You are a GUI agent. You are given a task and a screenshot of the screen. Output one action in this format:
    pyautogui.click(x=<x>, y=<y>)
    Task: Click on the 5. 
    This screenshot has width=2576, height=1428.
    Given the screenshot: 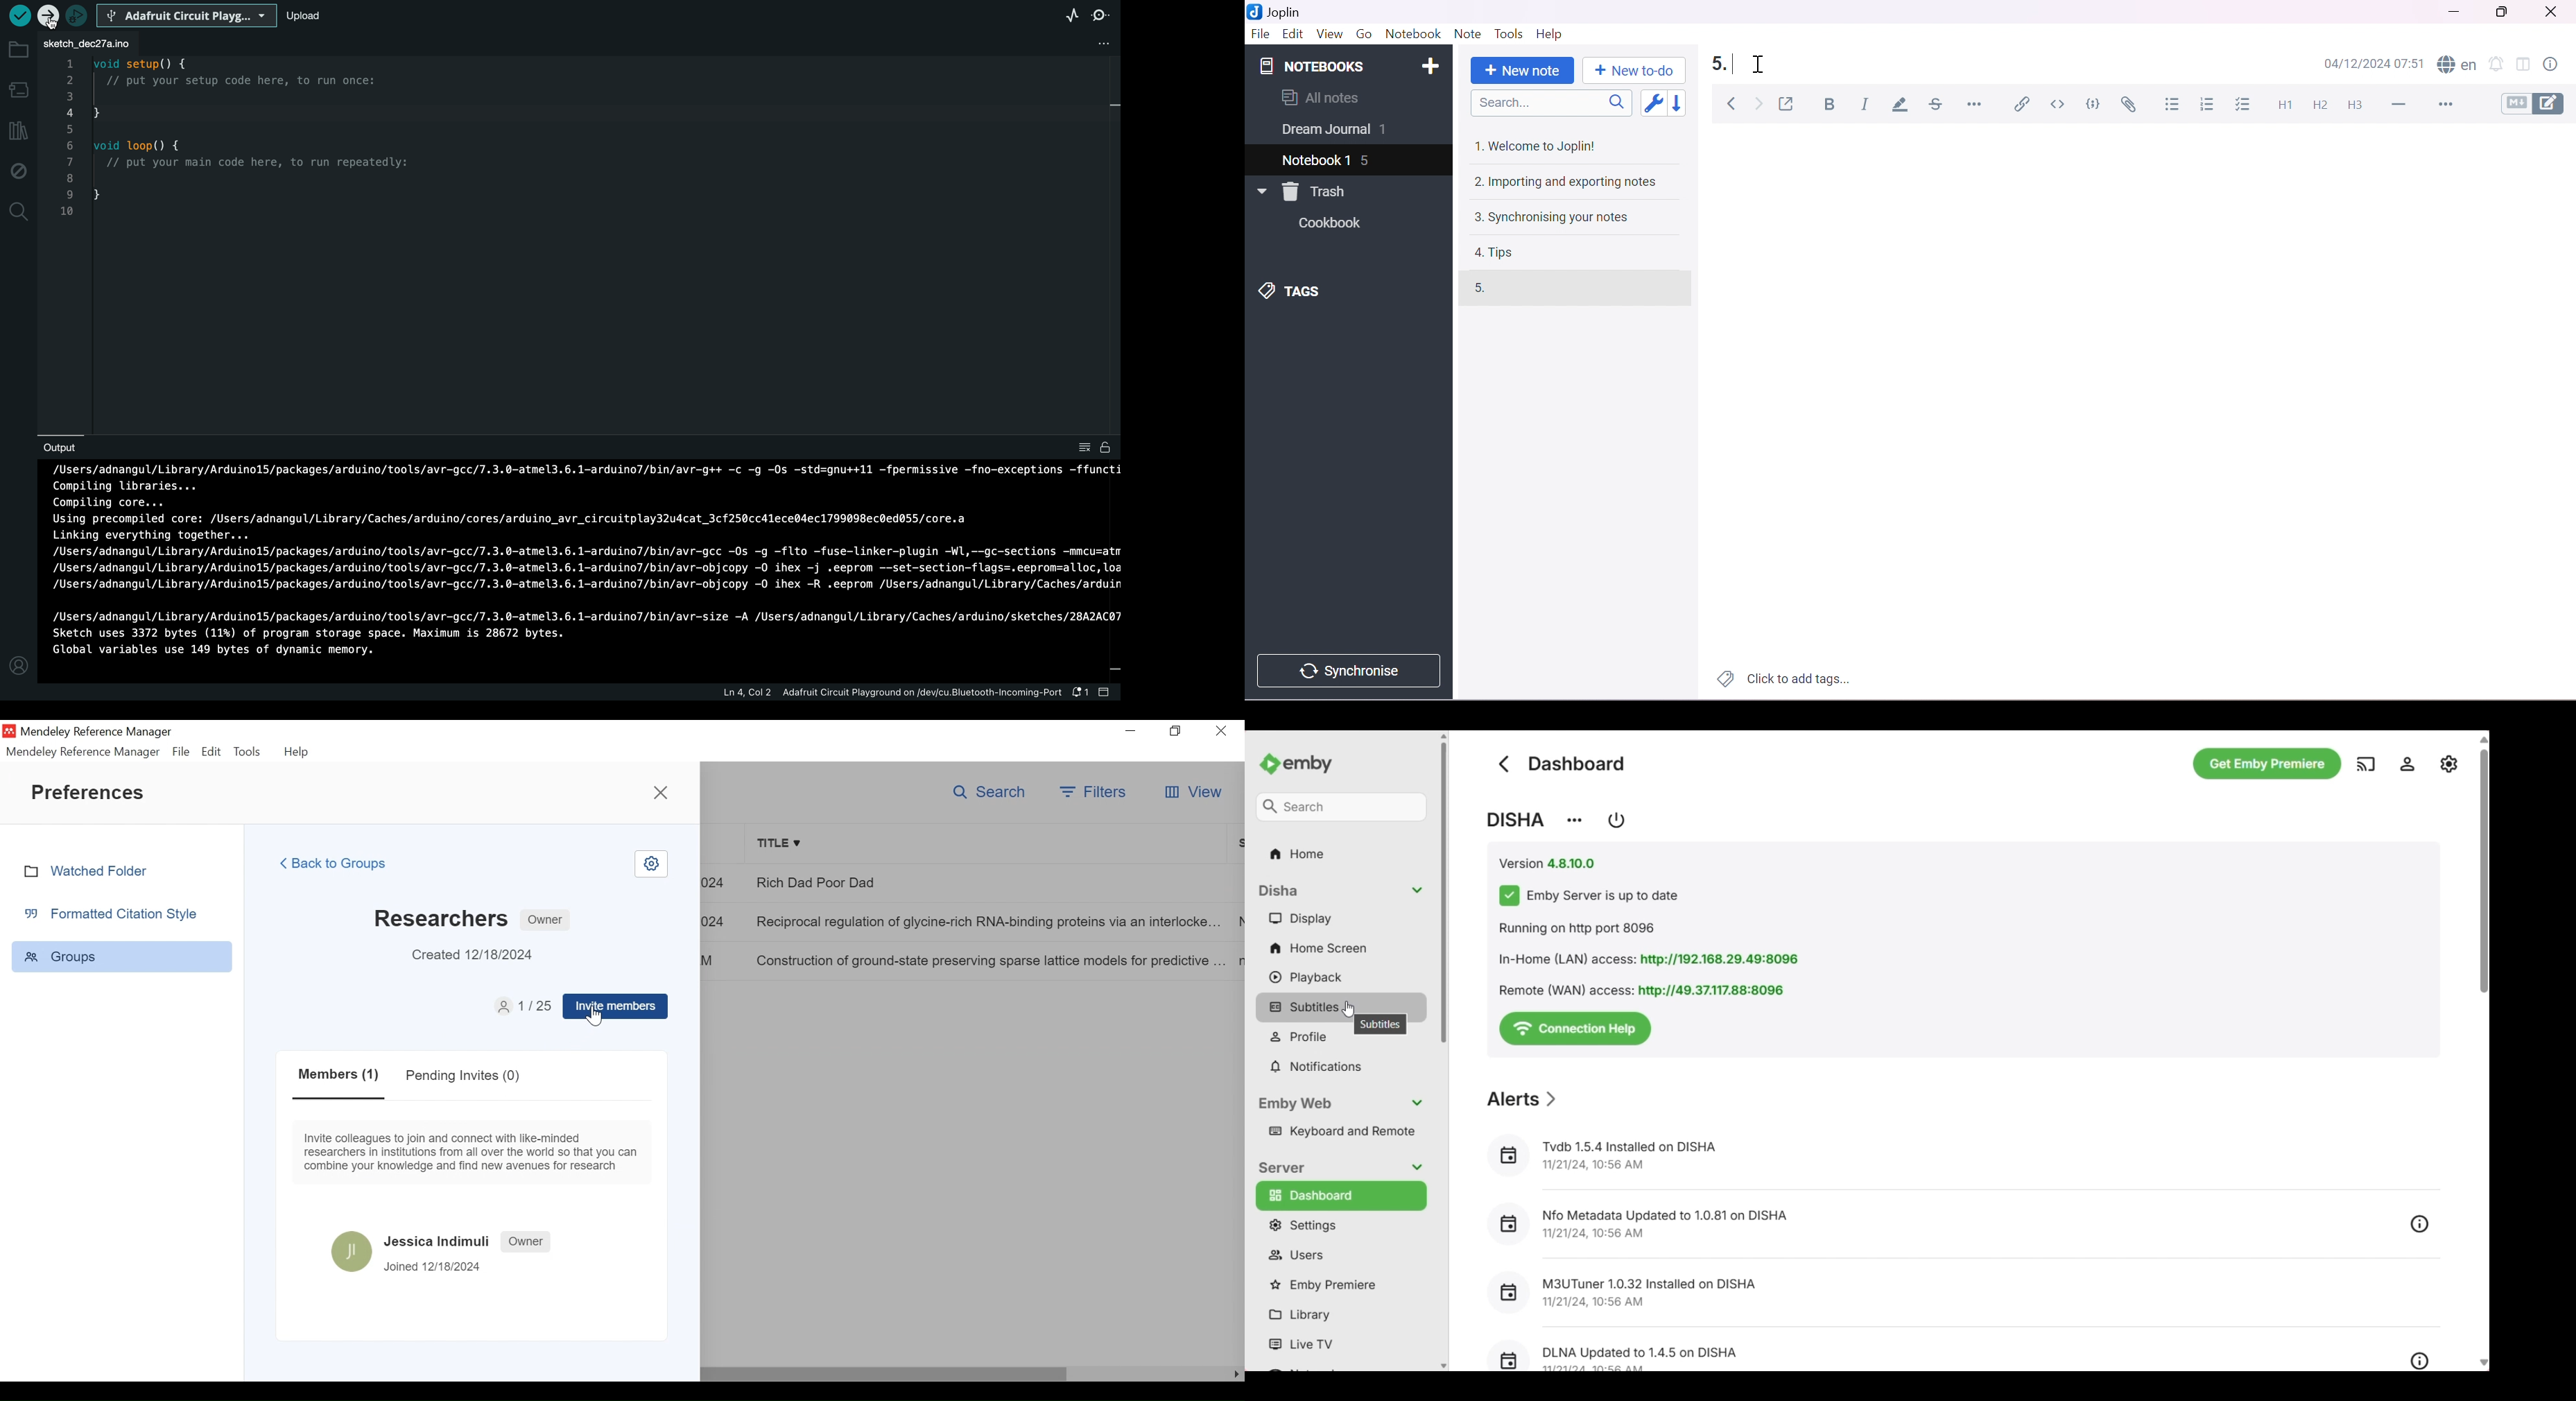 What is the action you would take?
    pyautogui.click(x=1717, y=64)
    